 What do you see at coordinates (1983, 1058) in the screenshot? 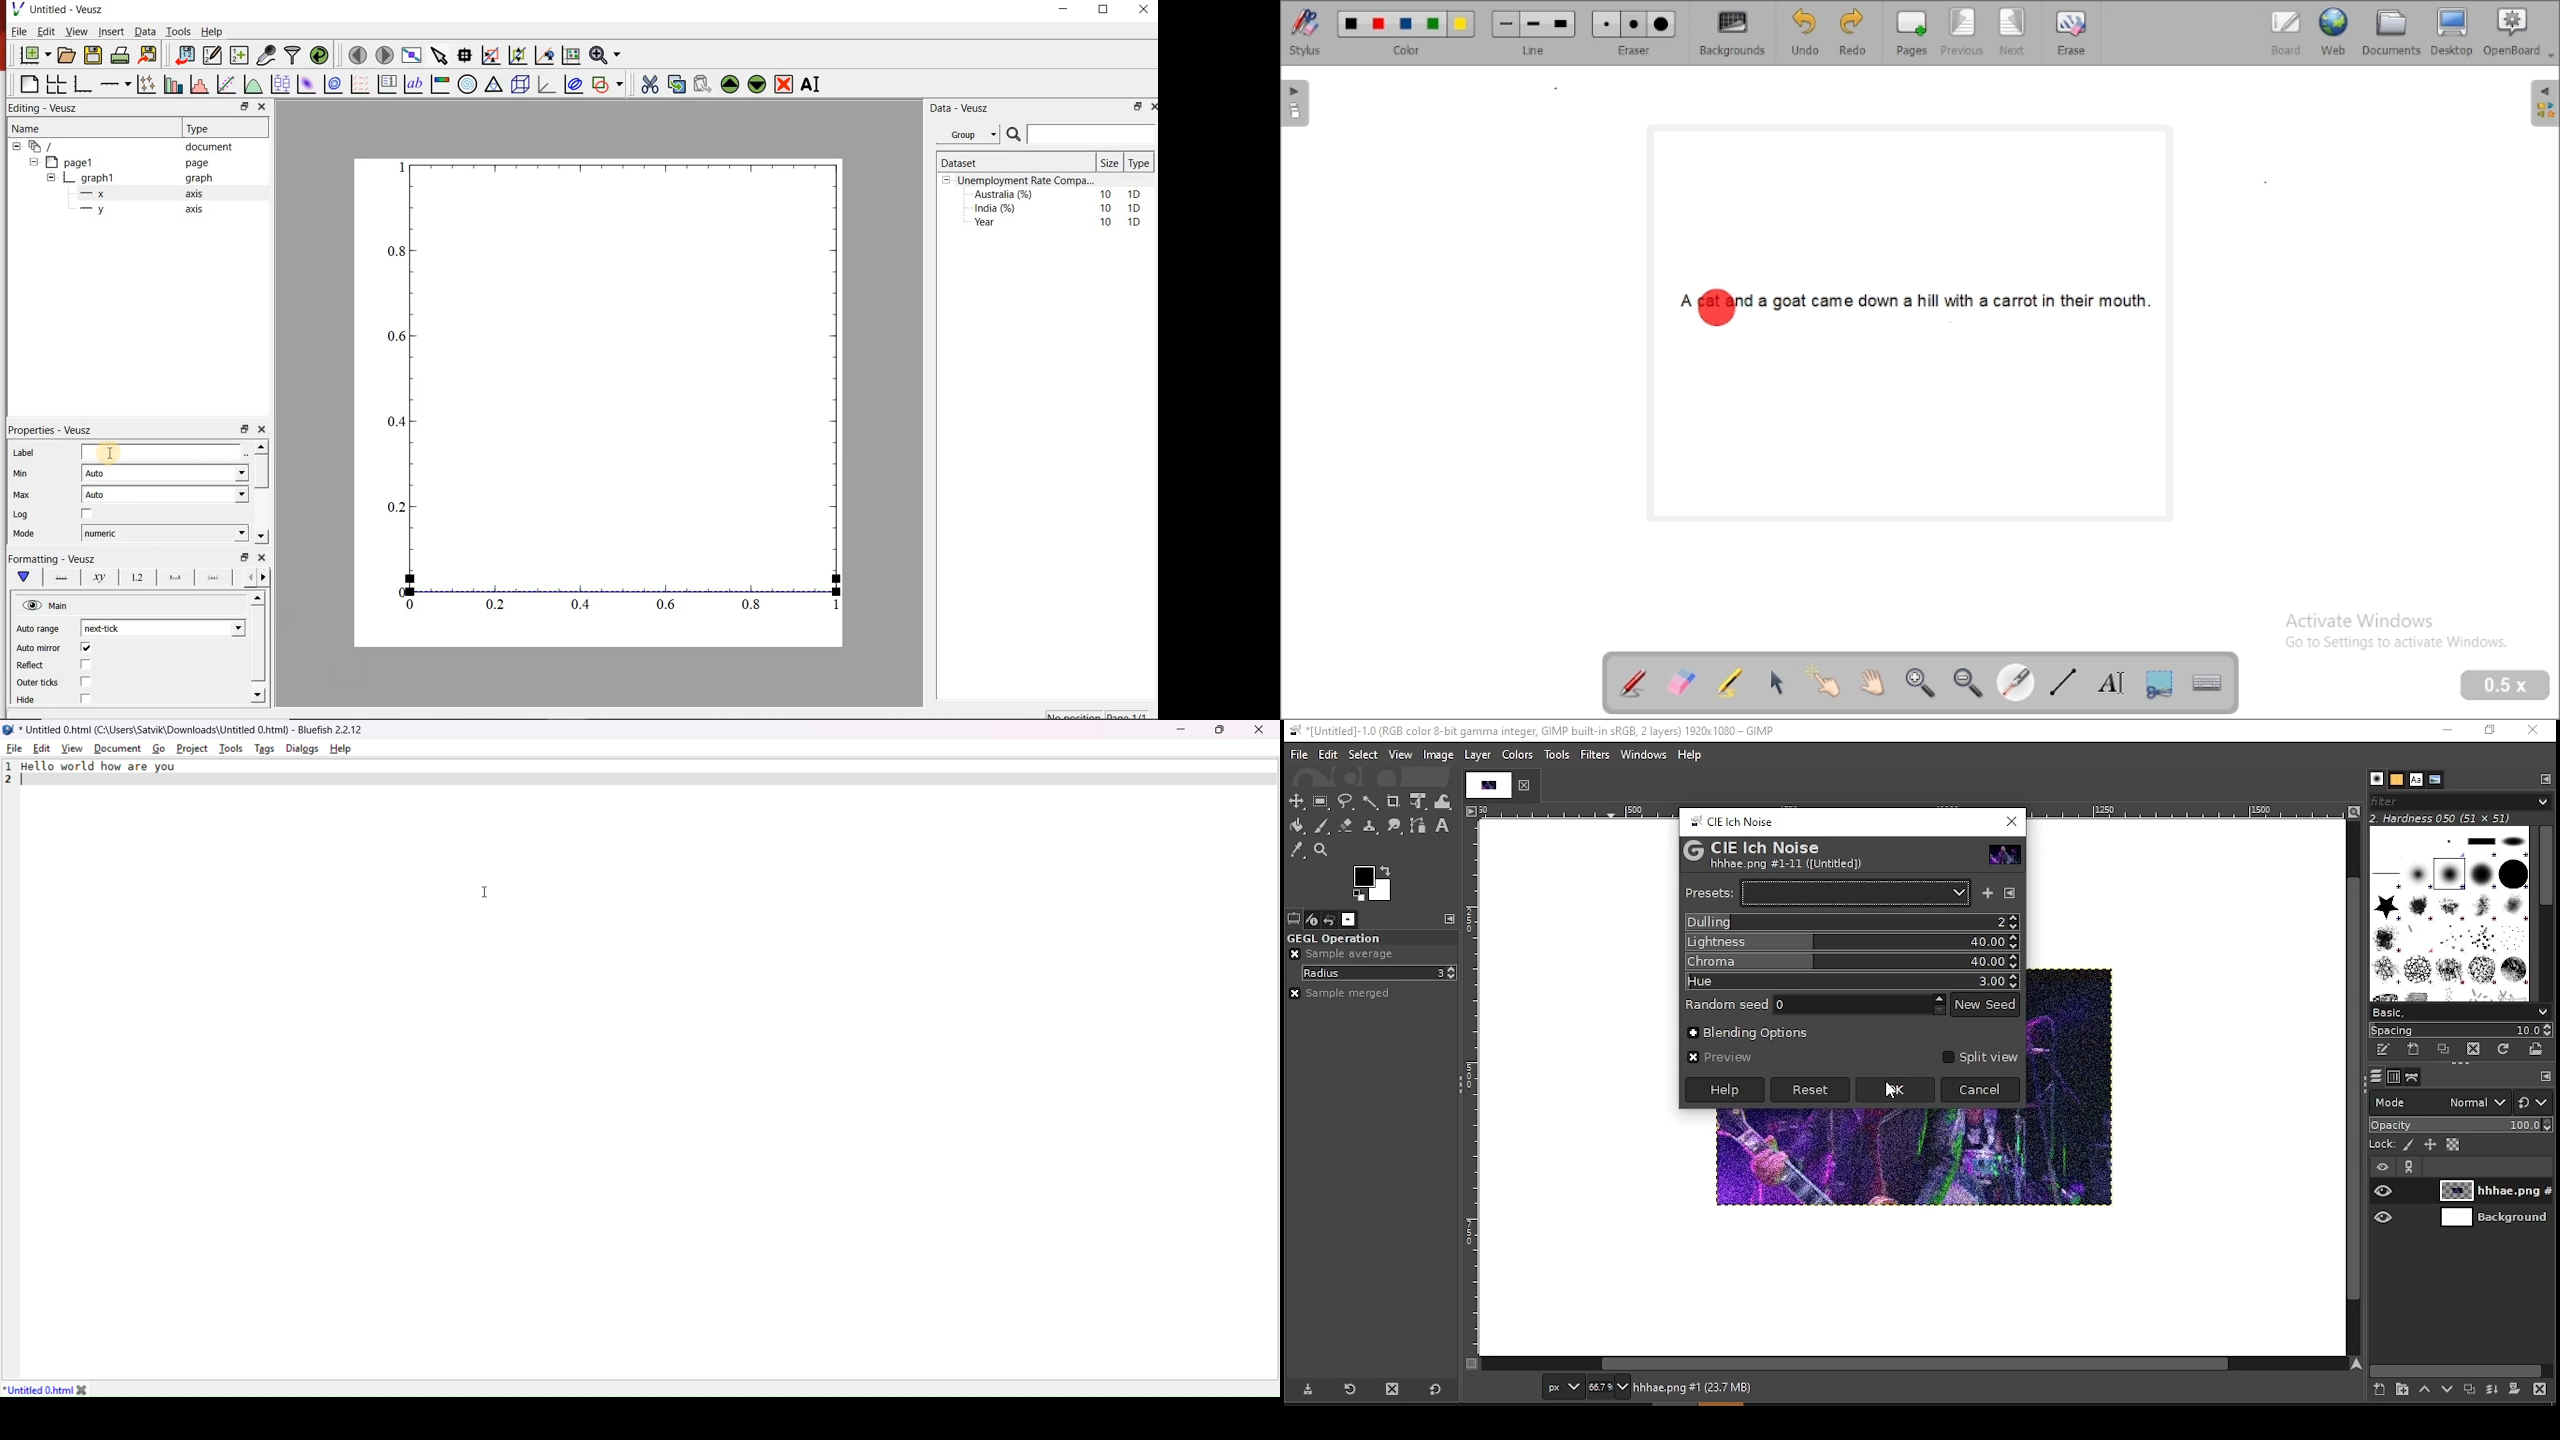
I see `split view` at bounding box center [1983, 1058].